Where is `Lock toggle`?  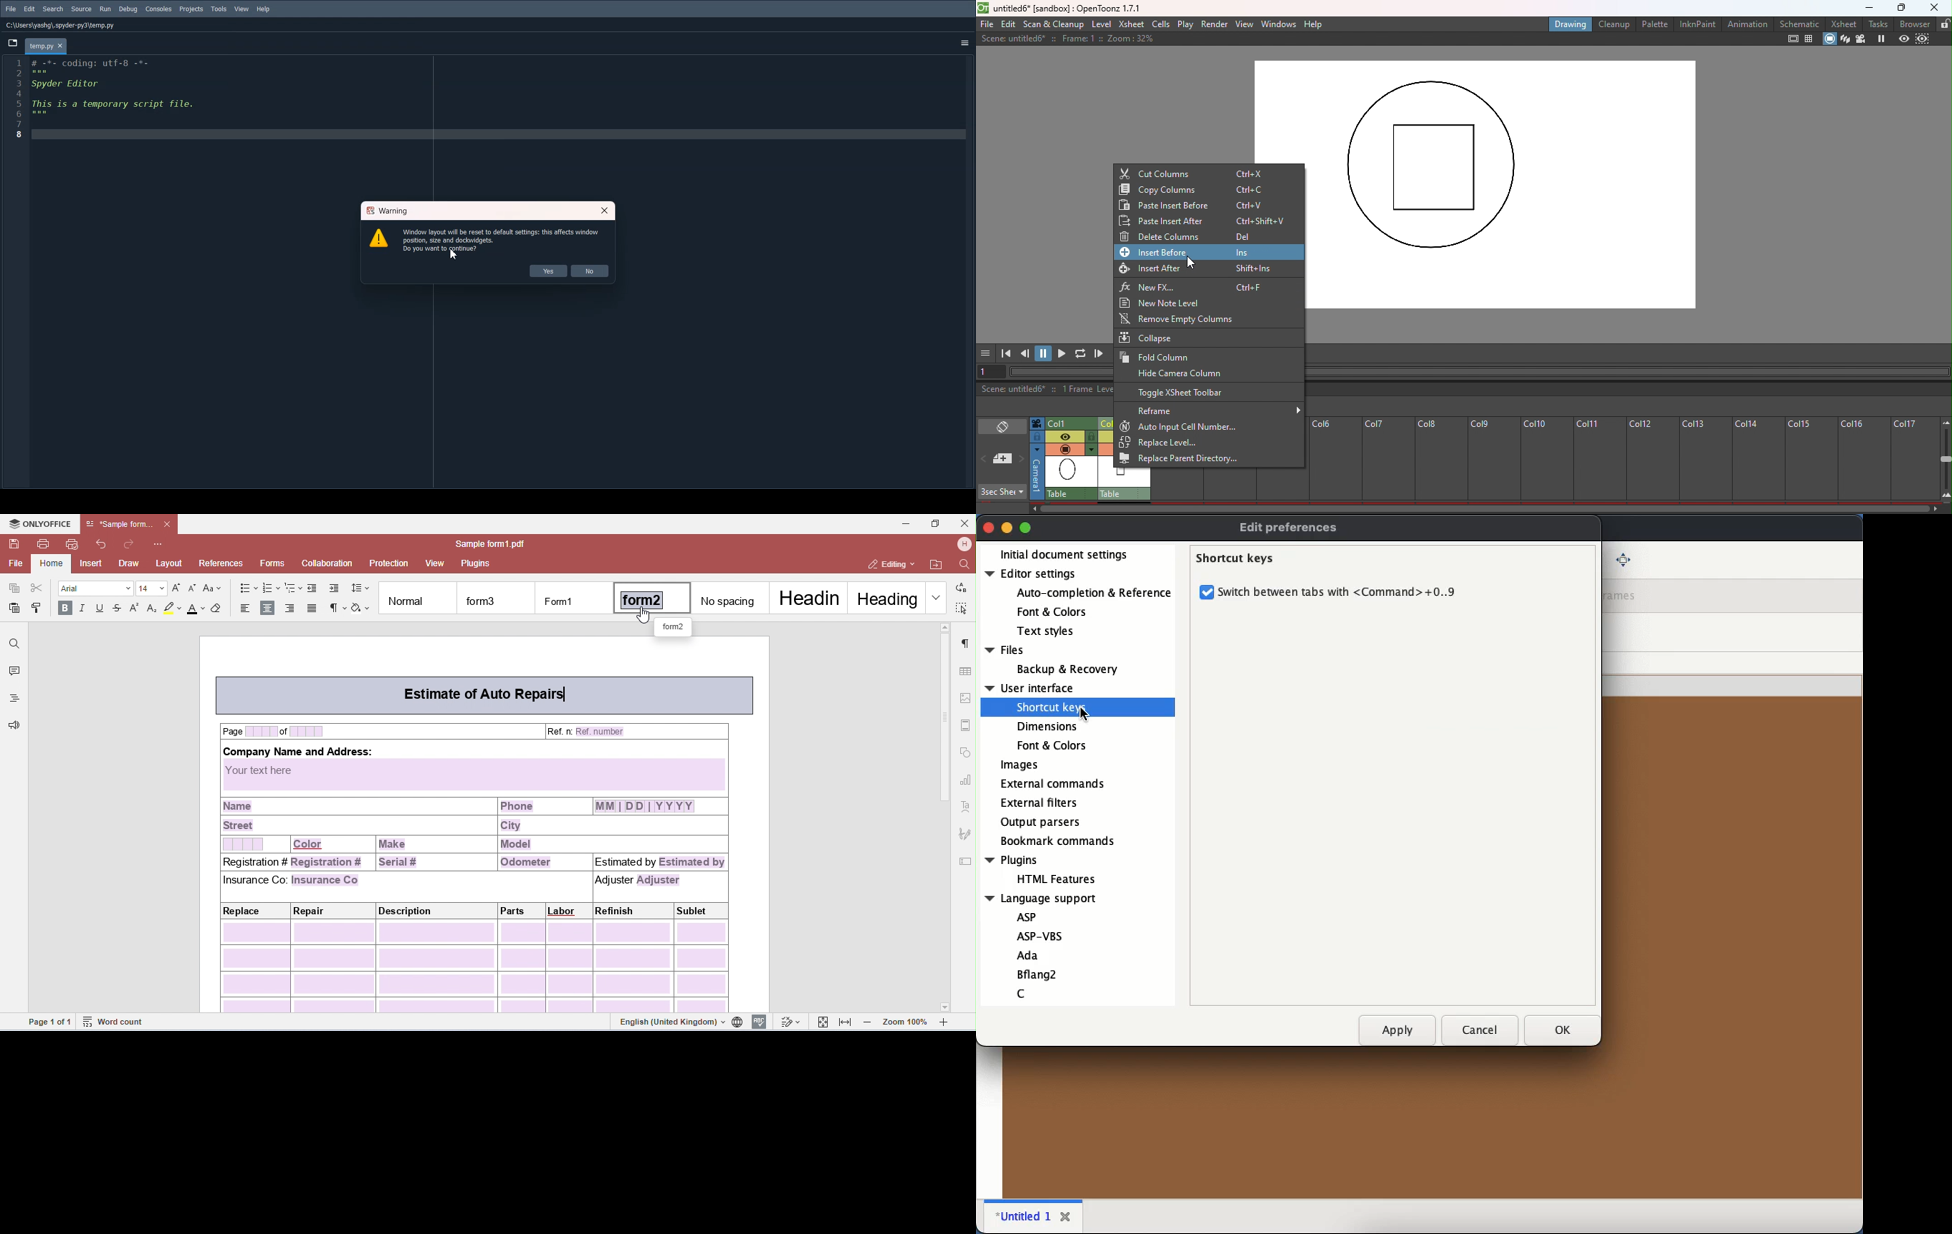 Lock toggle is located at coordinates (1092, 437).